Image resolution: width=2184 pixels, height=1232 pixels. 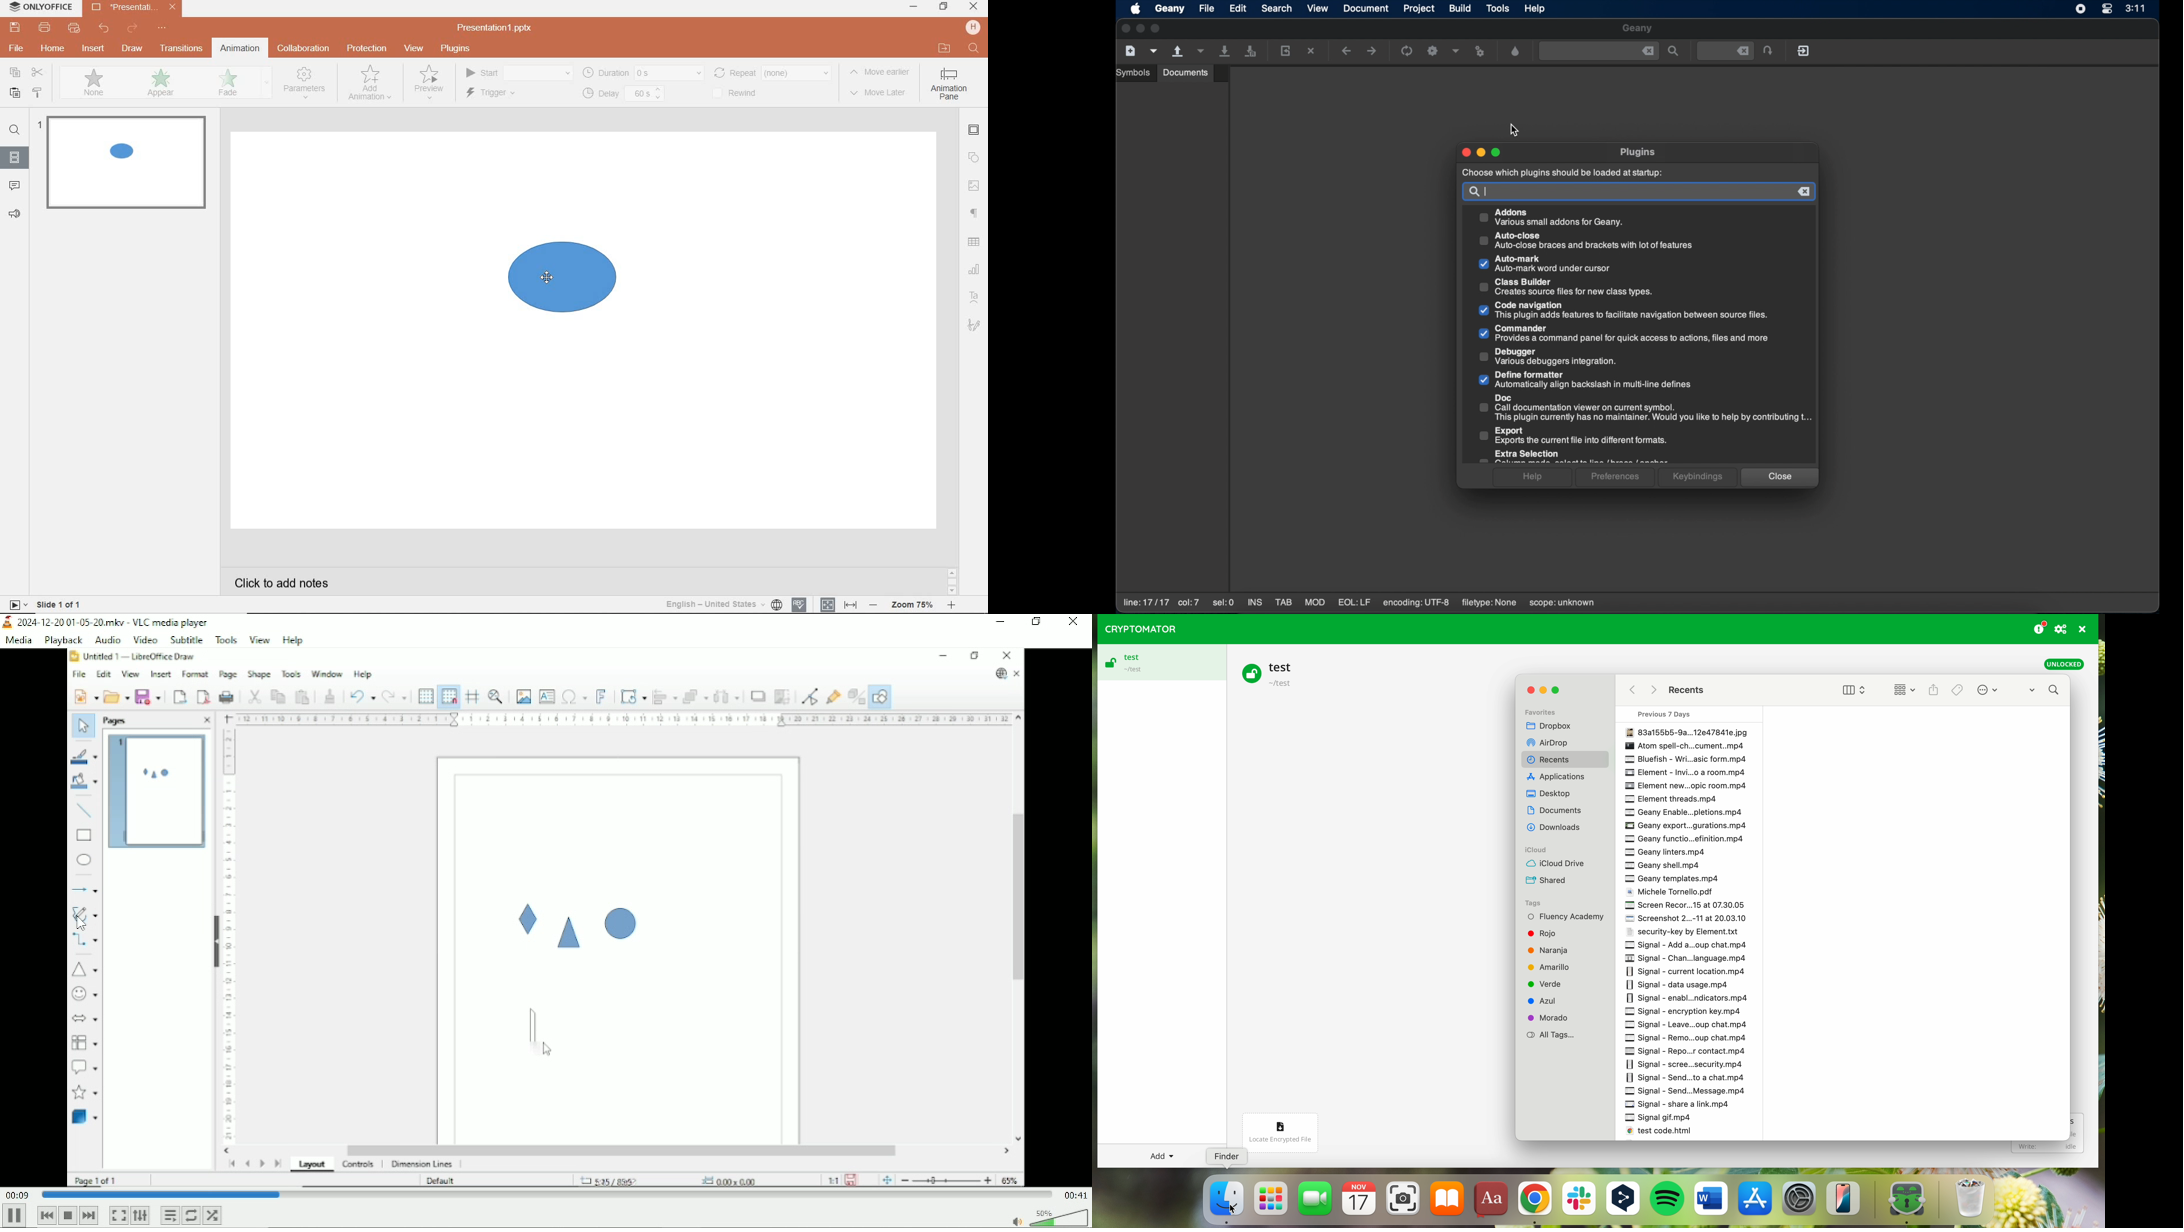 I want to click on file name, so click(x=134, y=8).